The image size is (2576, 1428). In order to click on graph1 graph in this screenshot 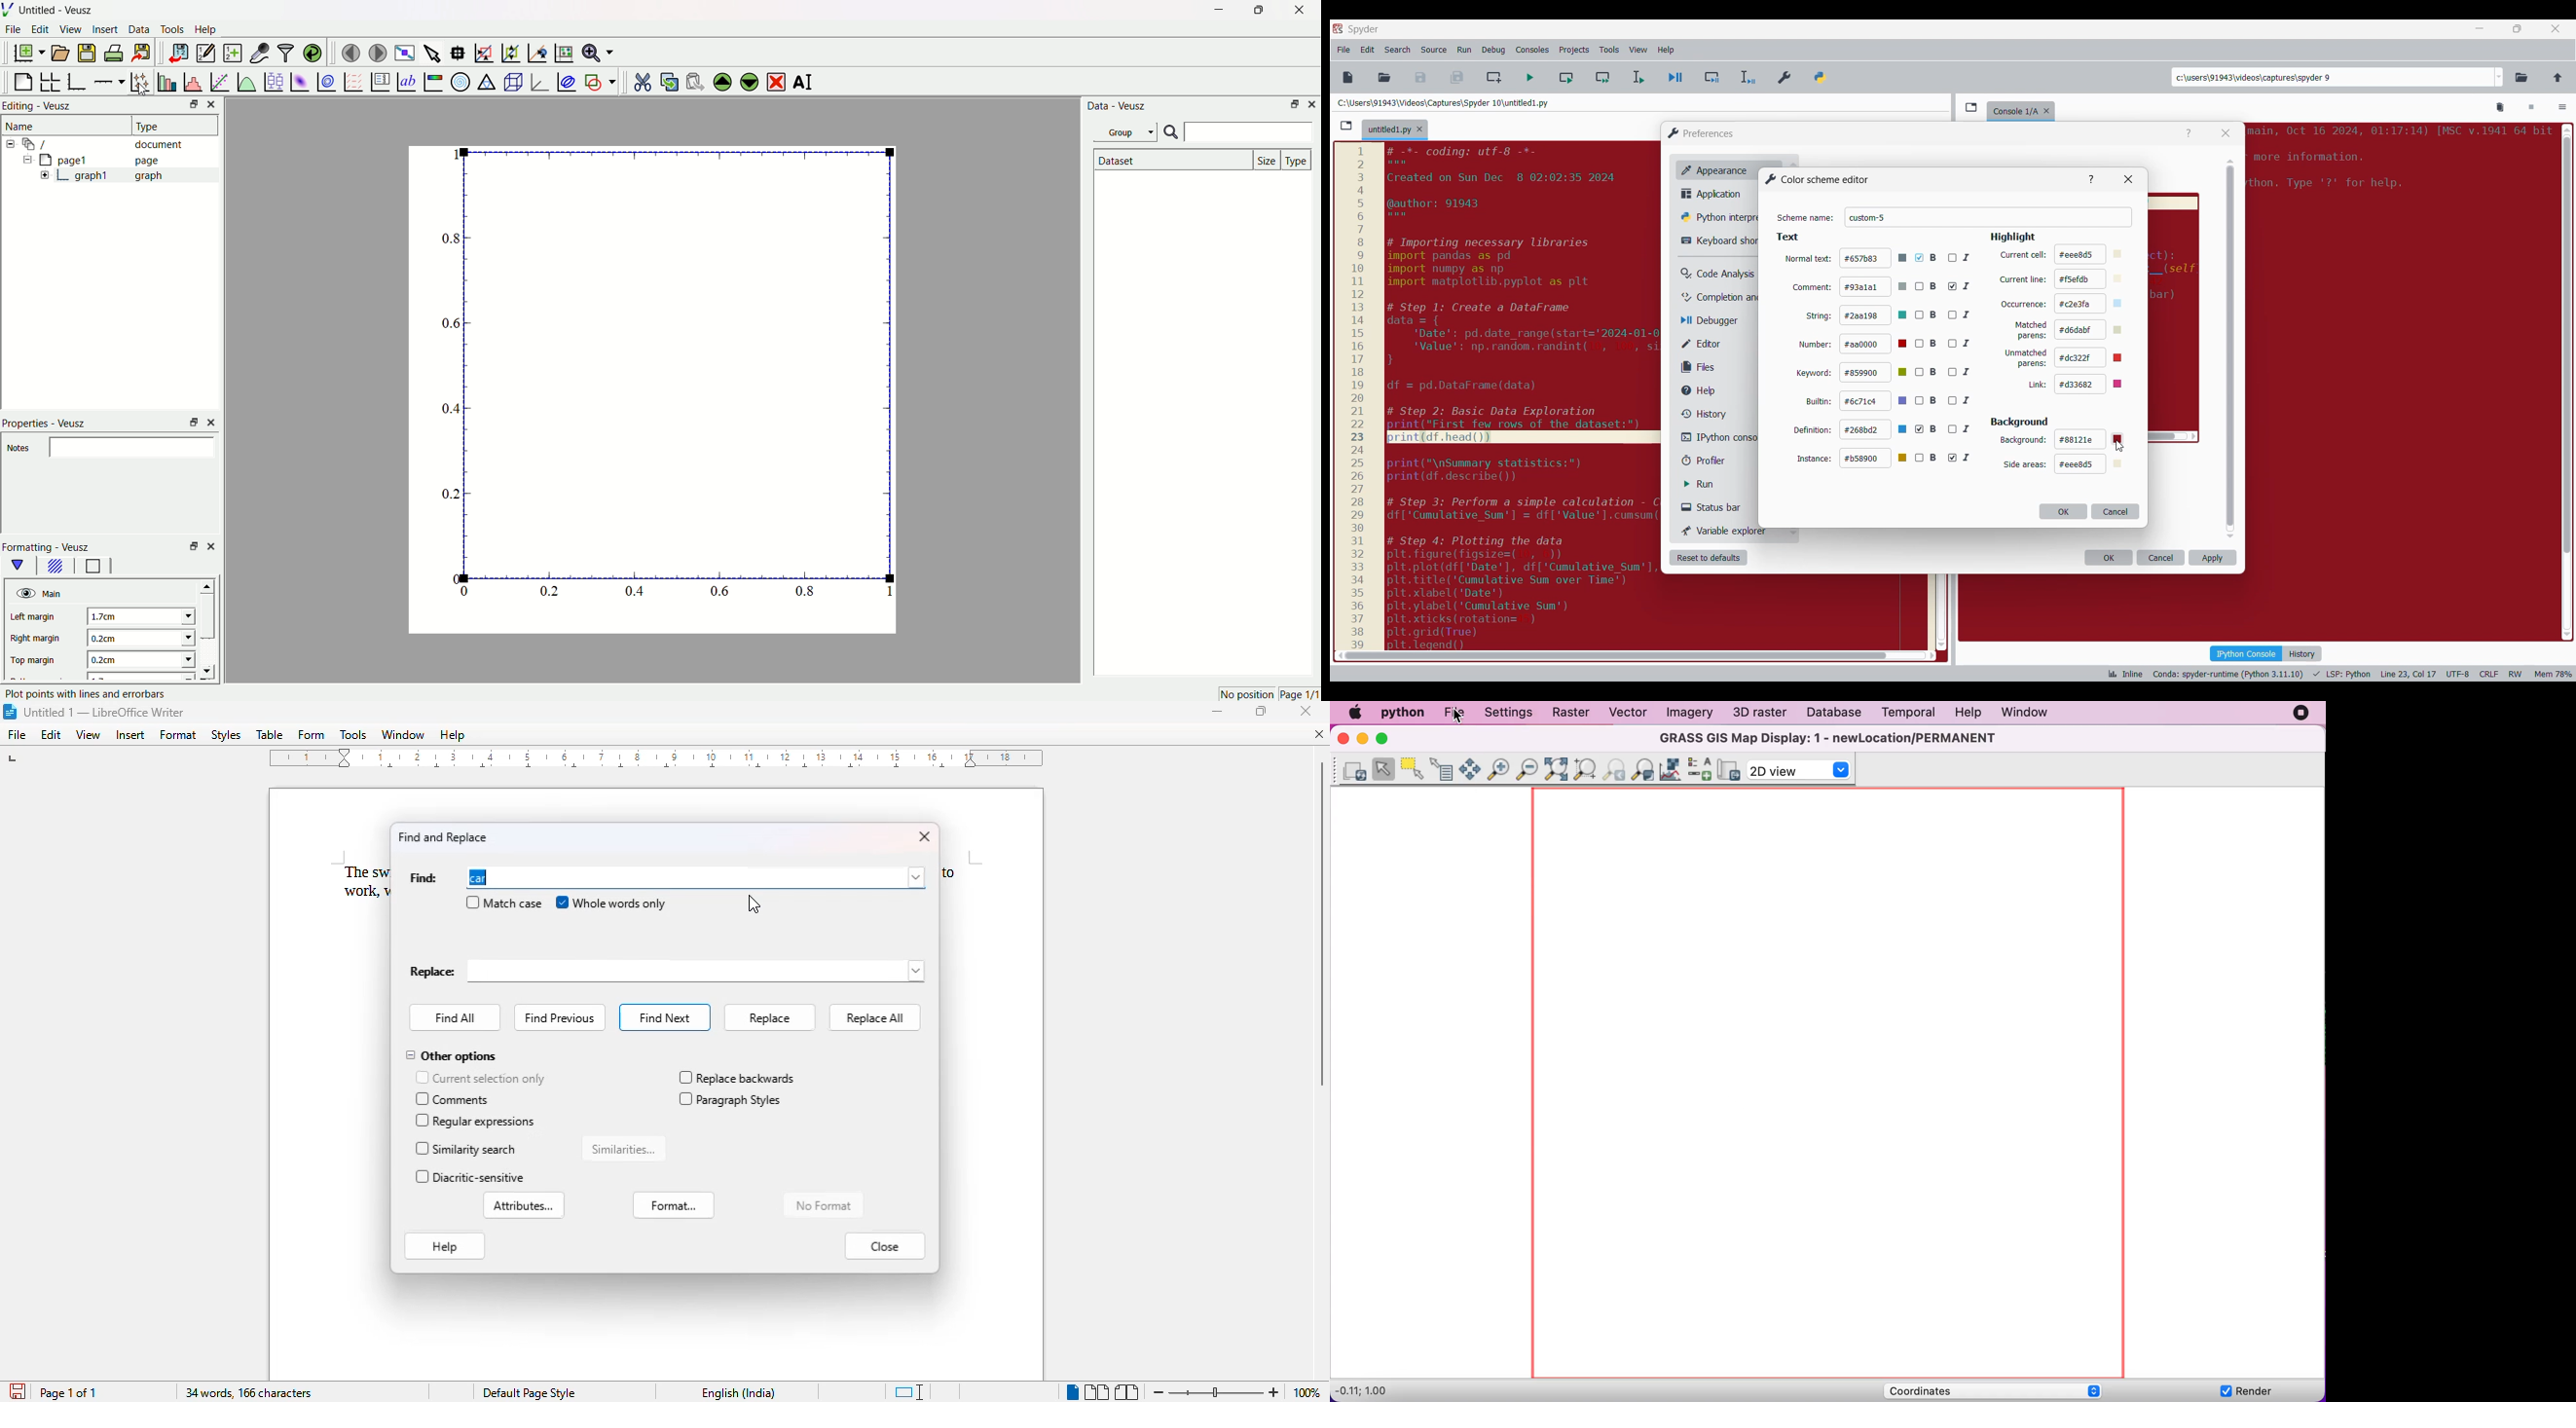, I will do `click(120, 175)`.